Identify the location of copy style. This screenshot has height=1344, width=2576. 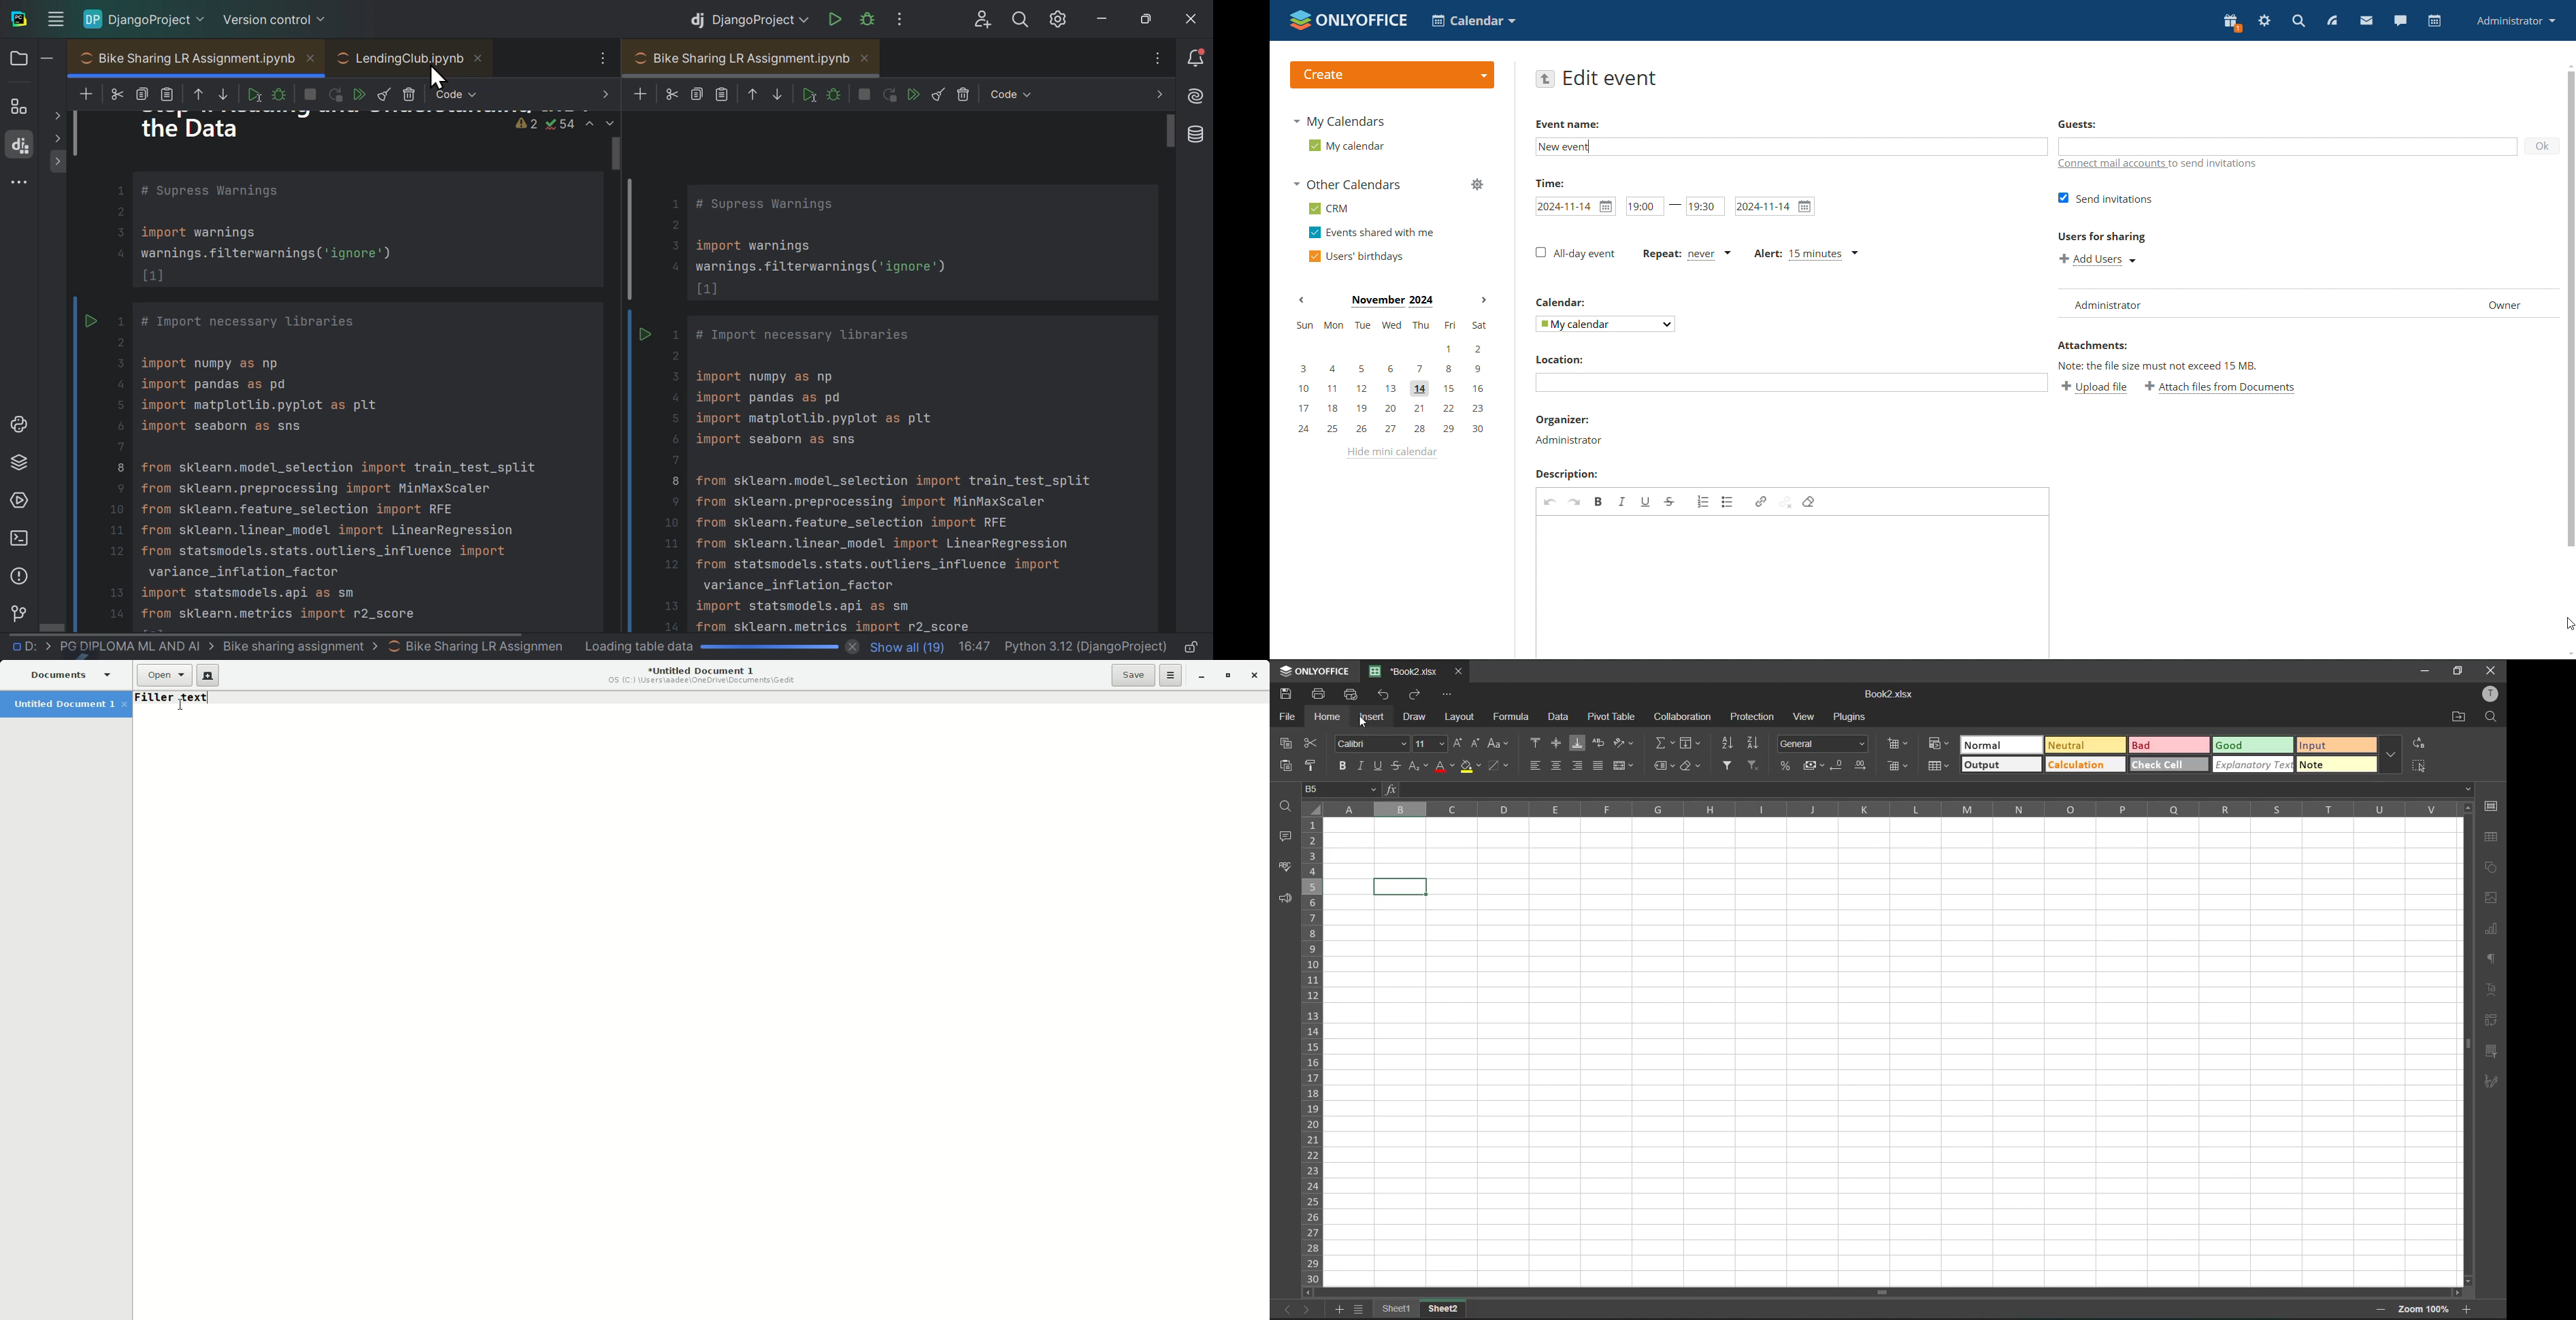
(1316, 764).